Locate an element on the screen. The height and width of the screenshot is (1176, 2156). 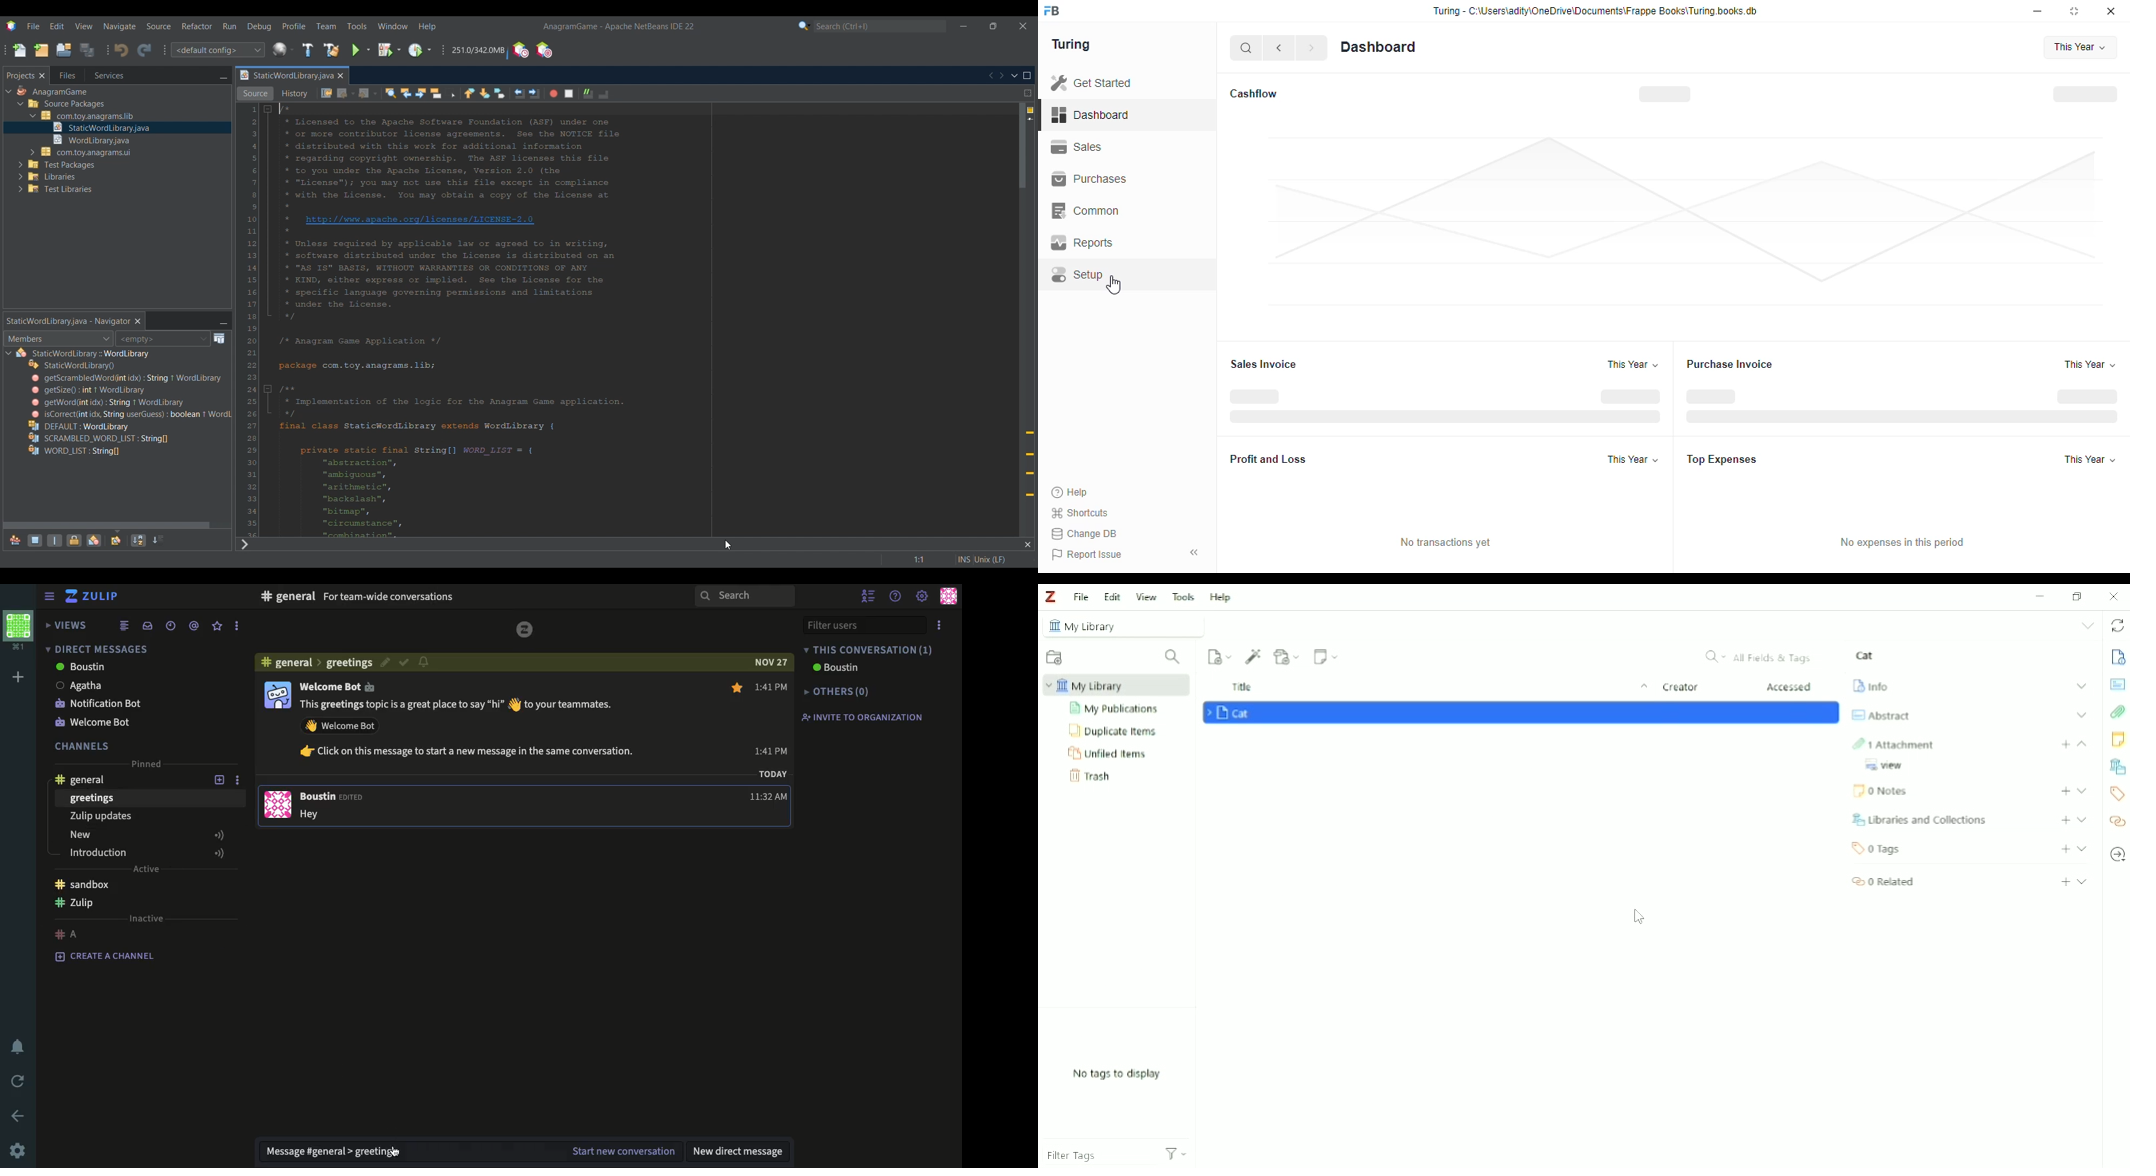
Close is located at coordinates (2113, 596).